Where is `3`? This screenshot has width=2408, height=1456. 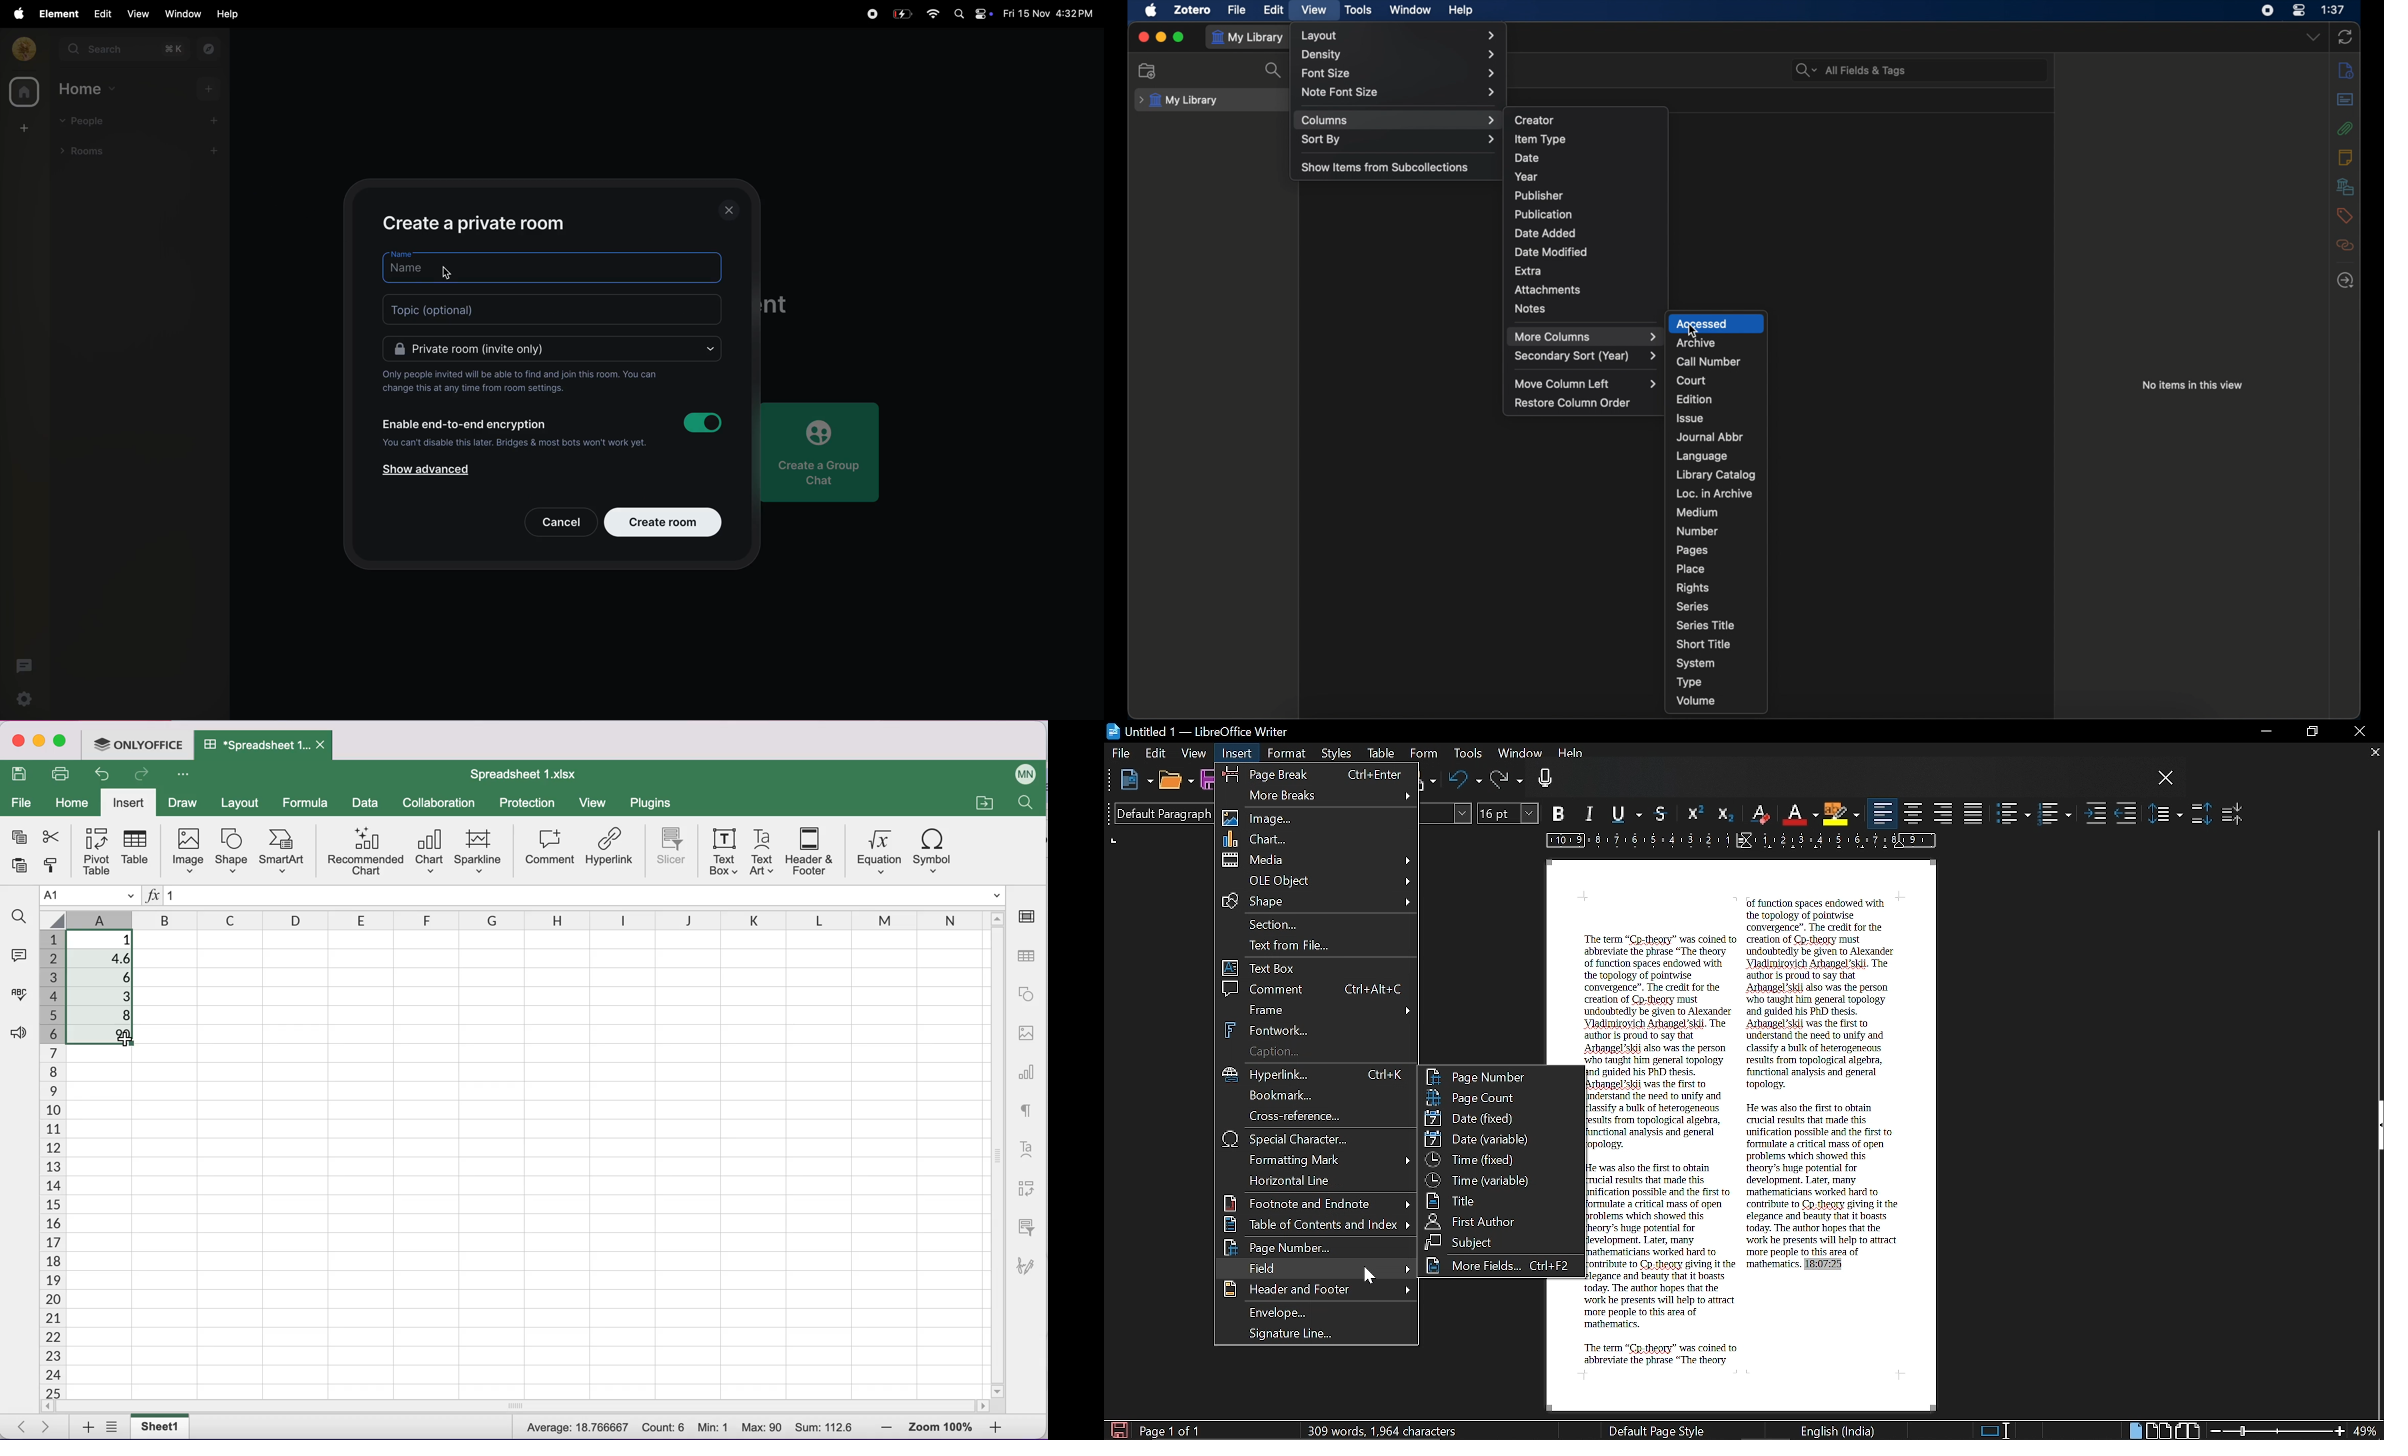 3 is located at coordinates (106, 996).